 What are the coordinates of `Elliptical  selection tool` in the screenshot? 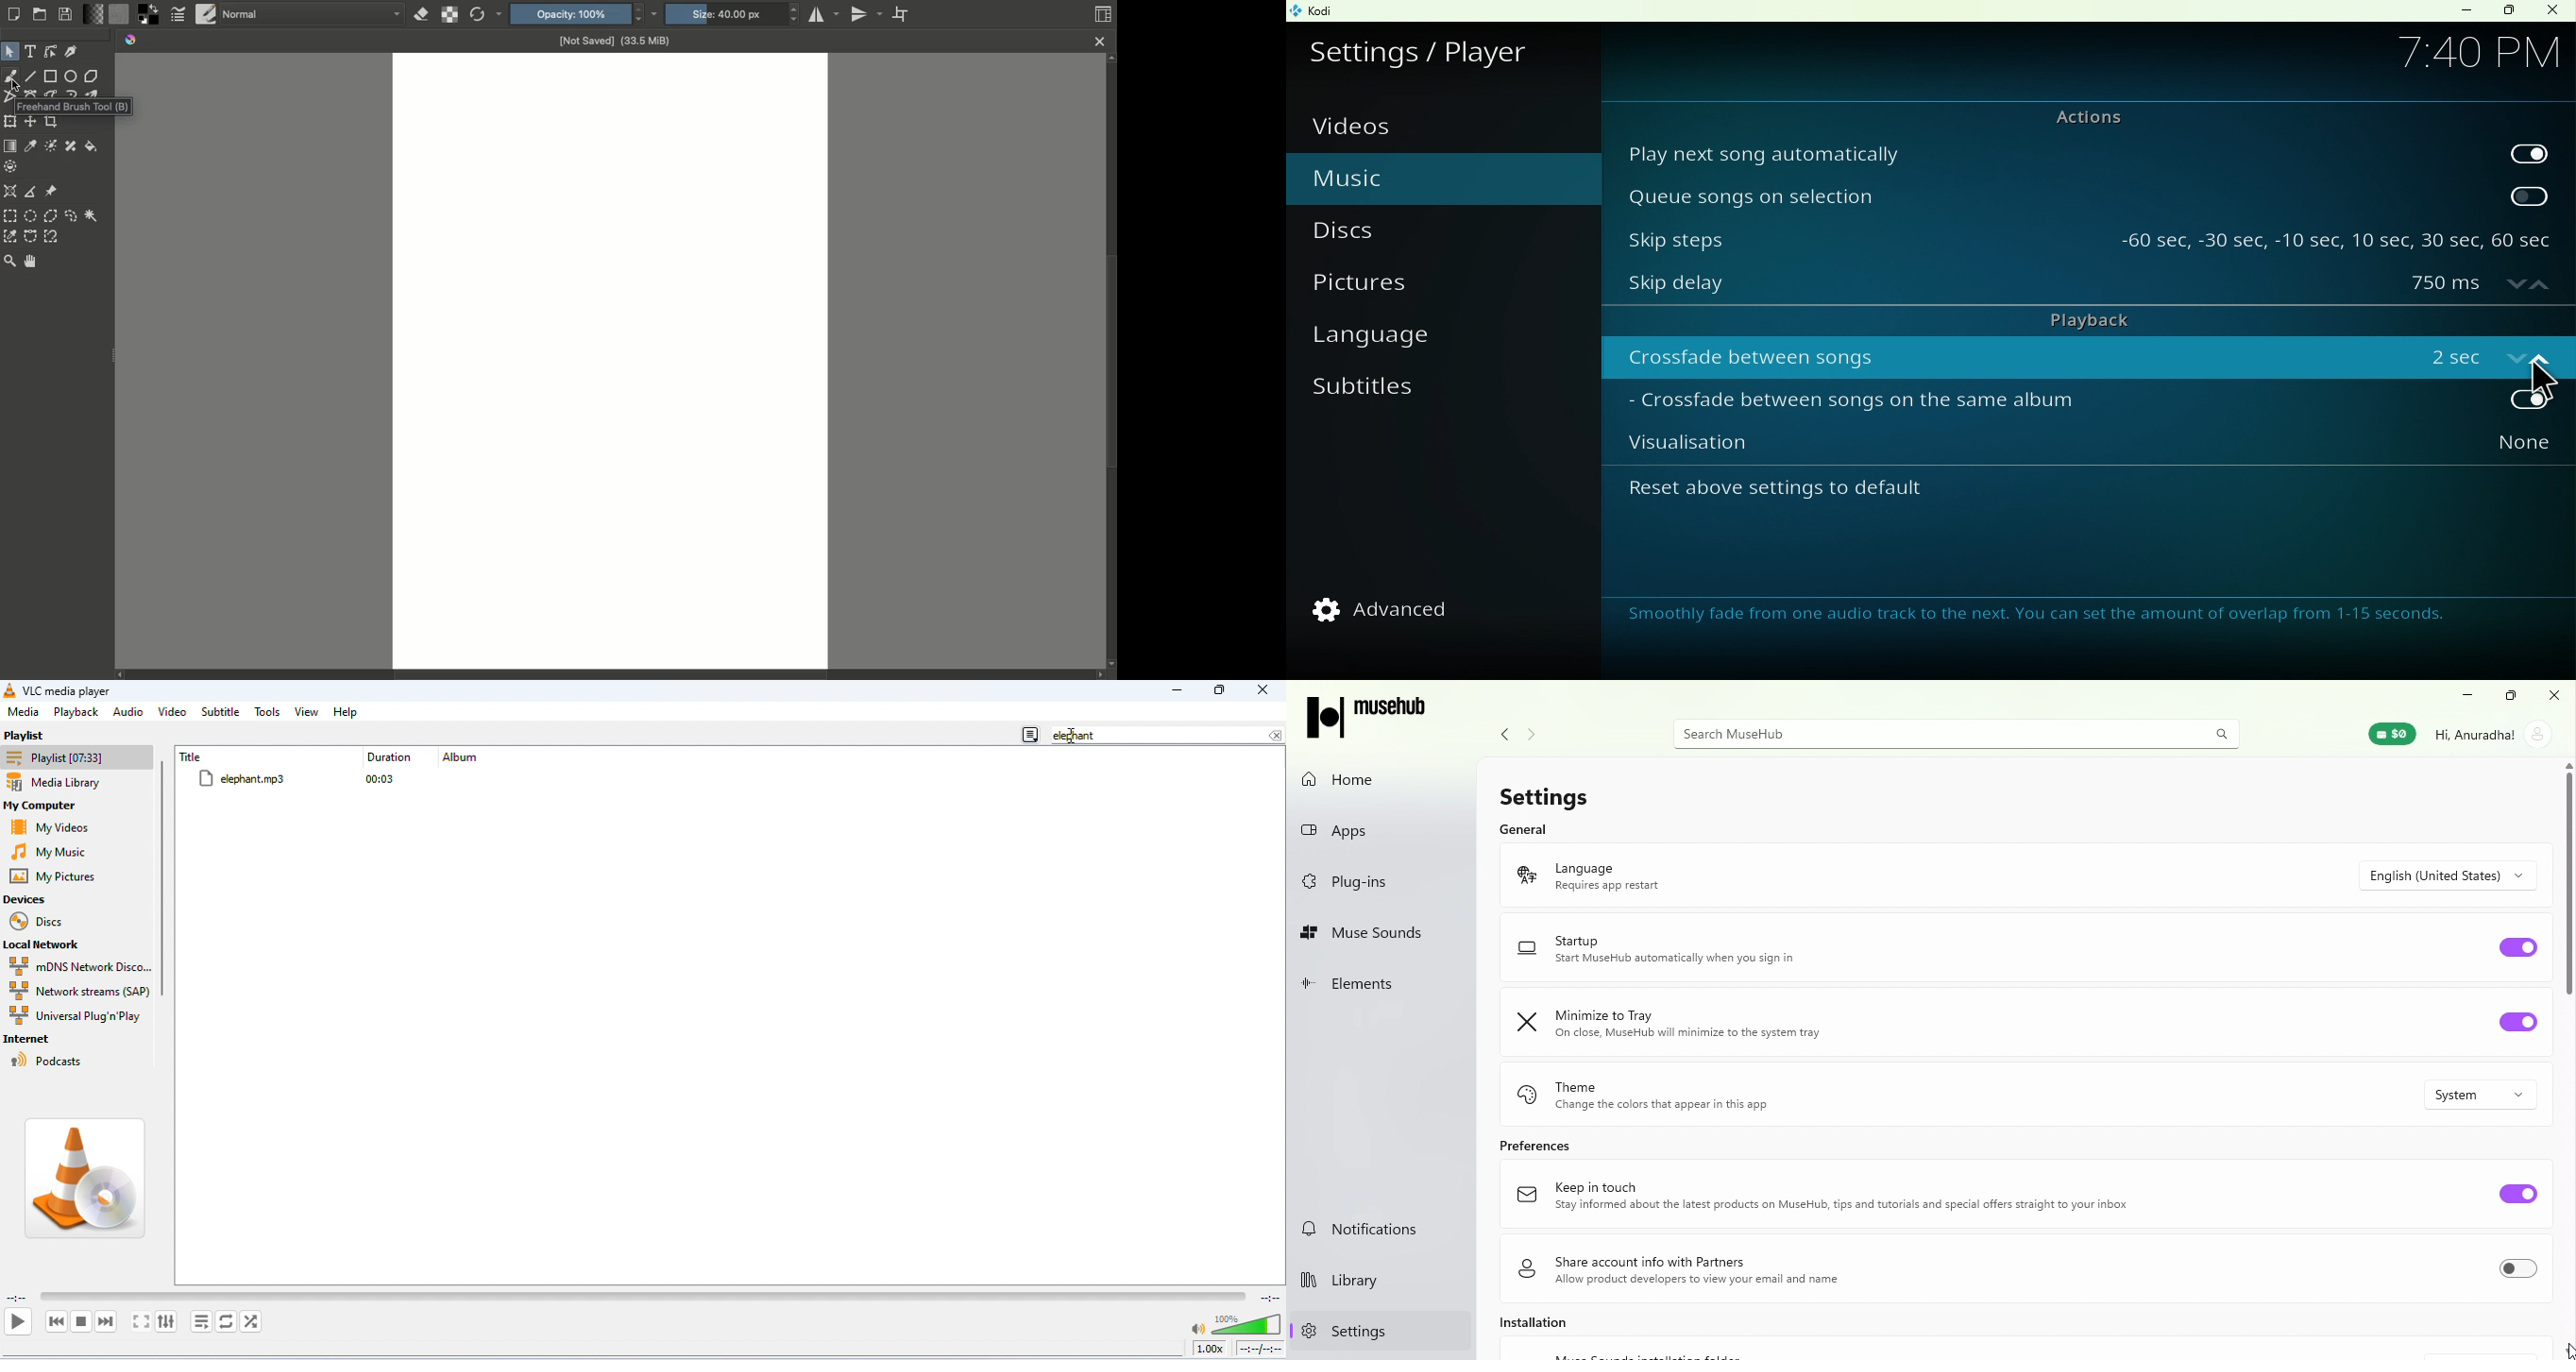 It's located at (31, 215).